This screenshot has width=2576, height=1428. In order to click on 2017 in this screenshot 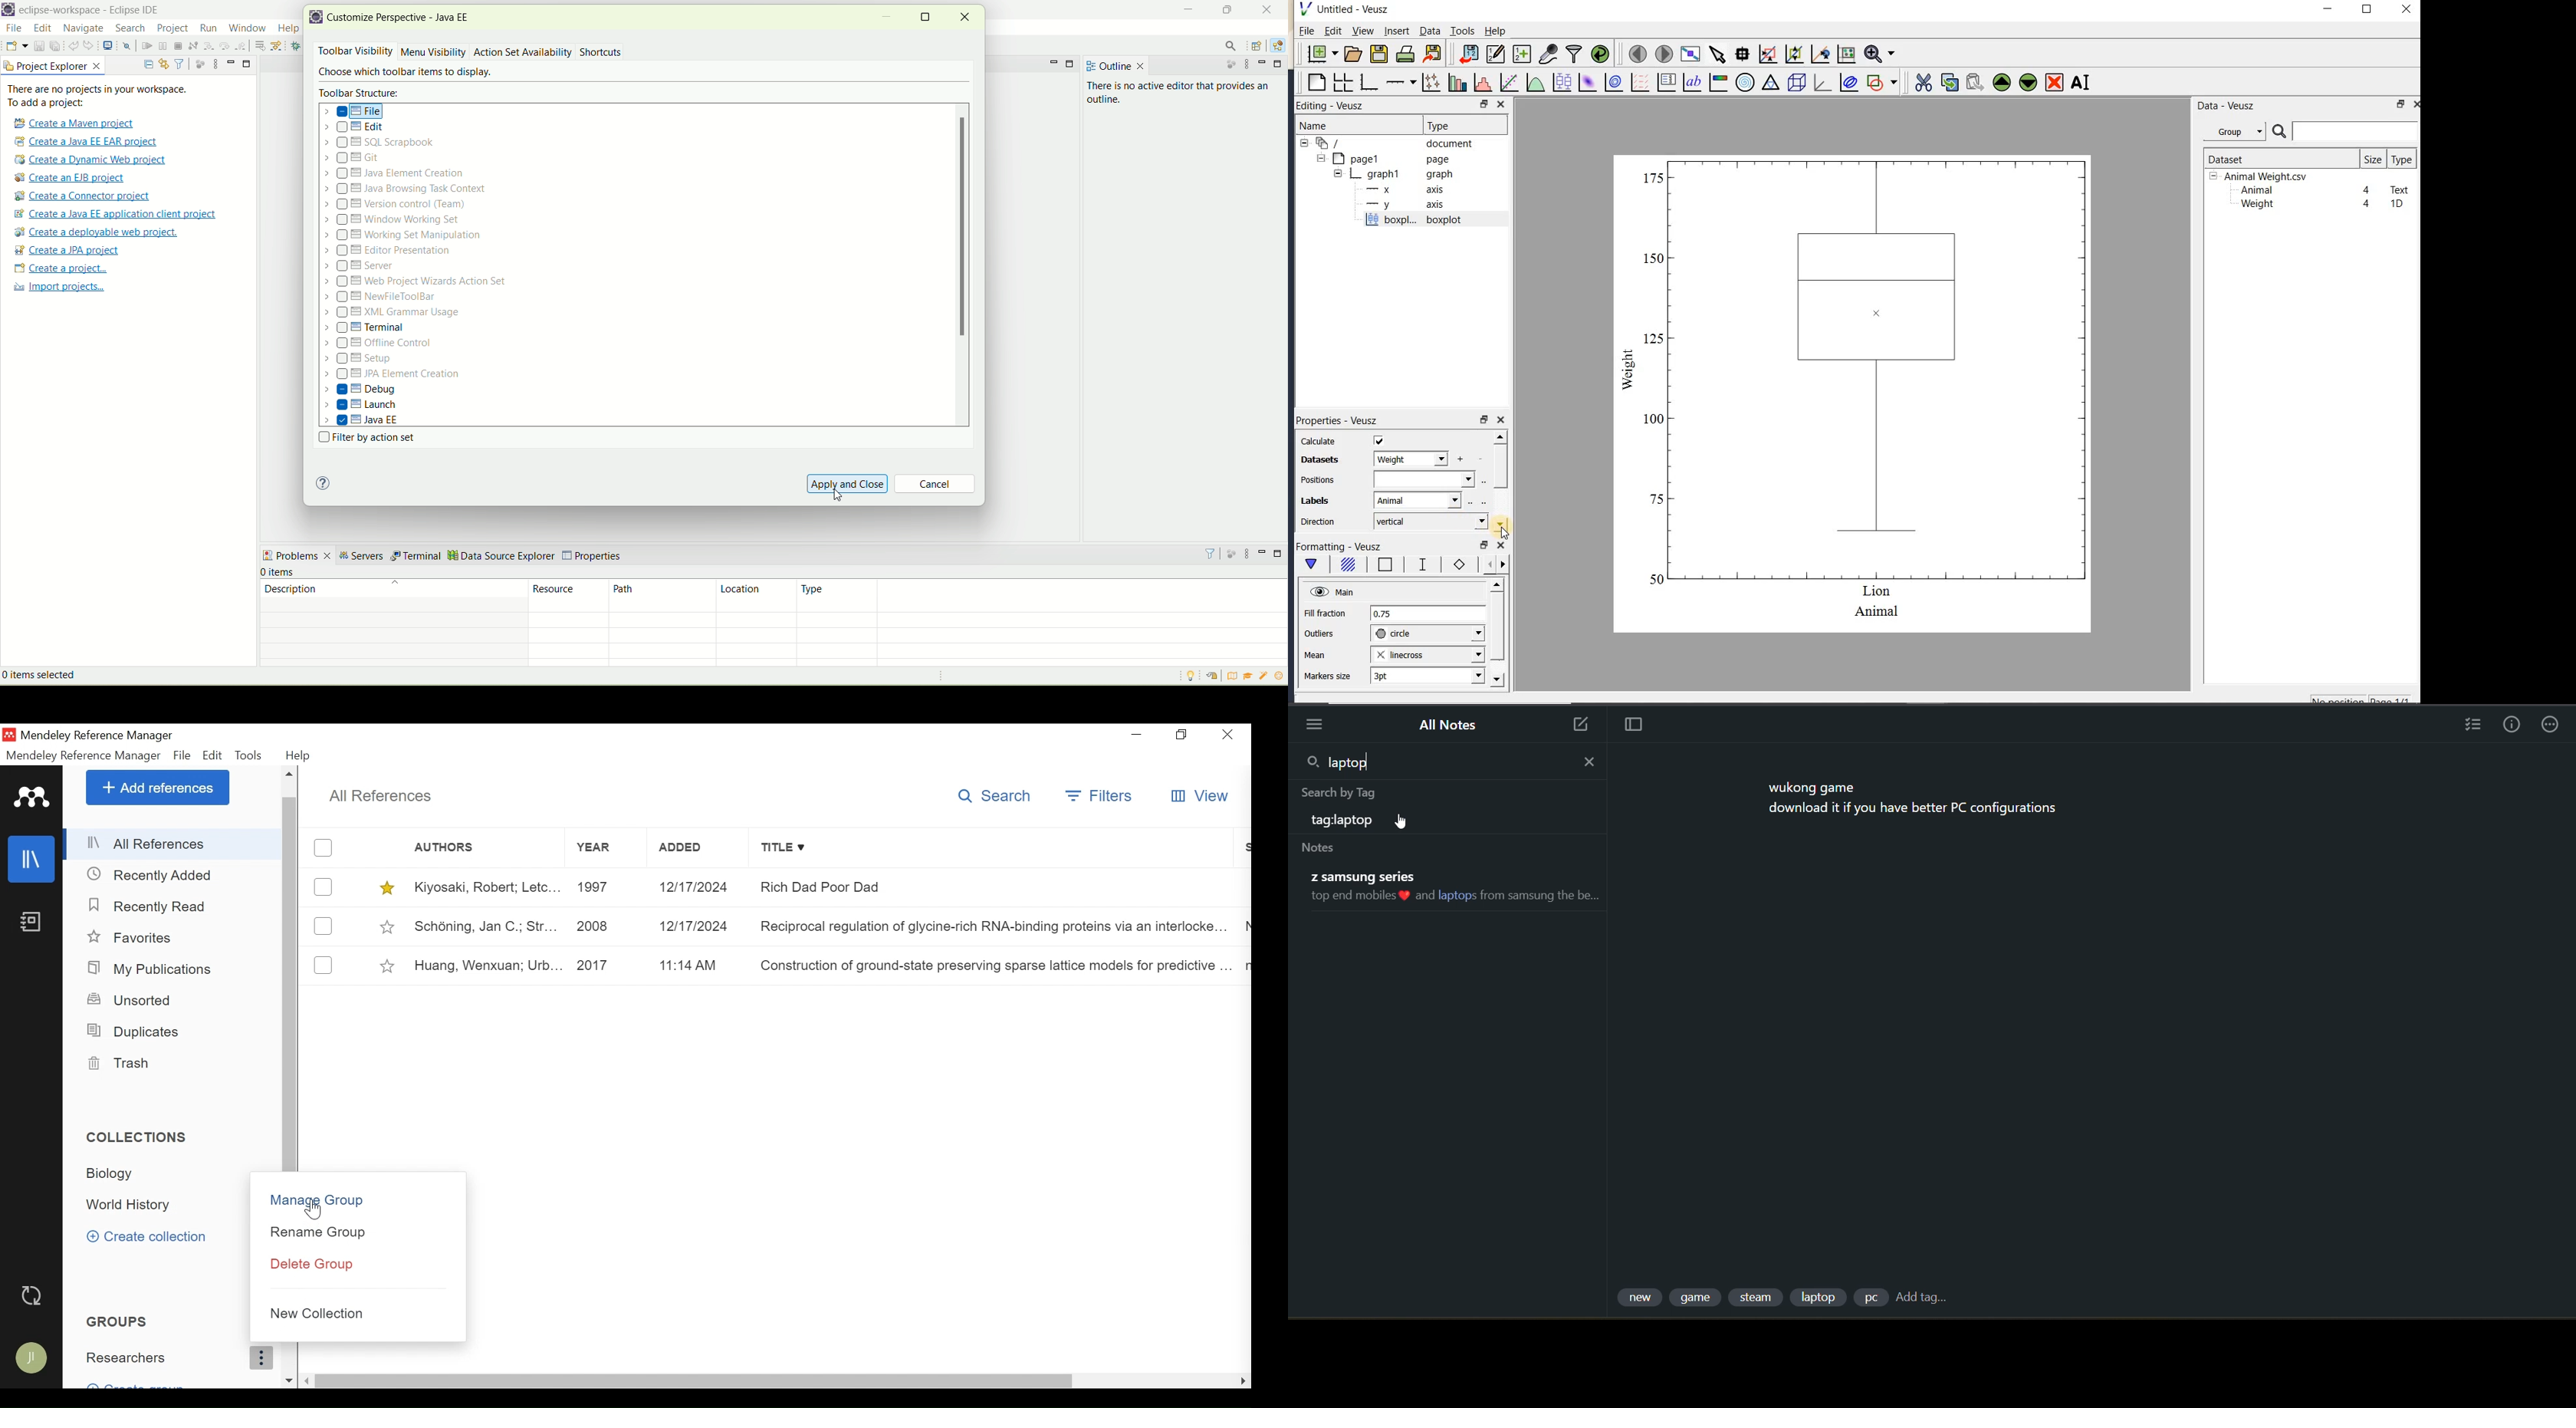, I will do `click(607, 965)`.